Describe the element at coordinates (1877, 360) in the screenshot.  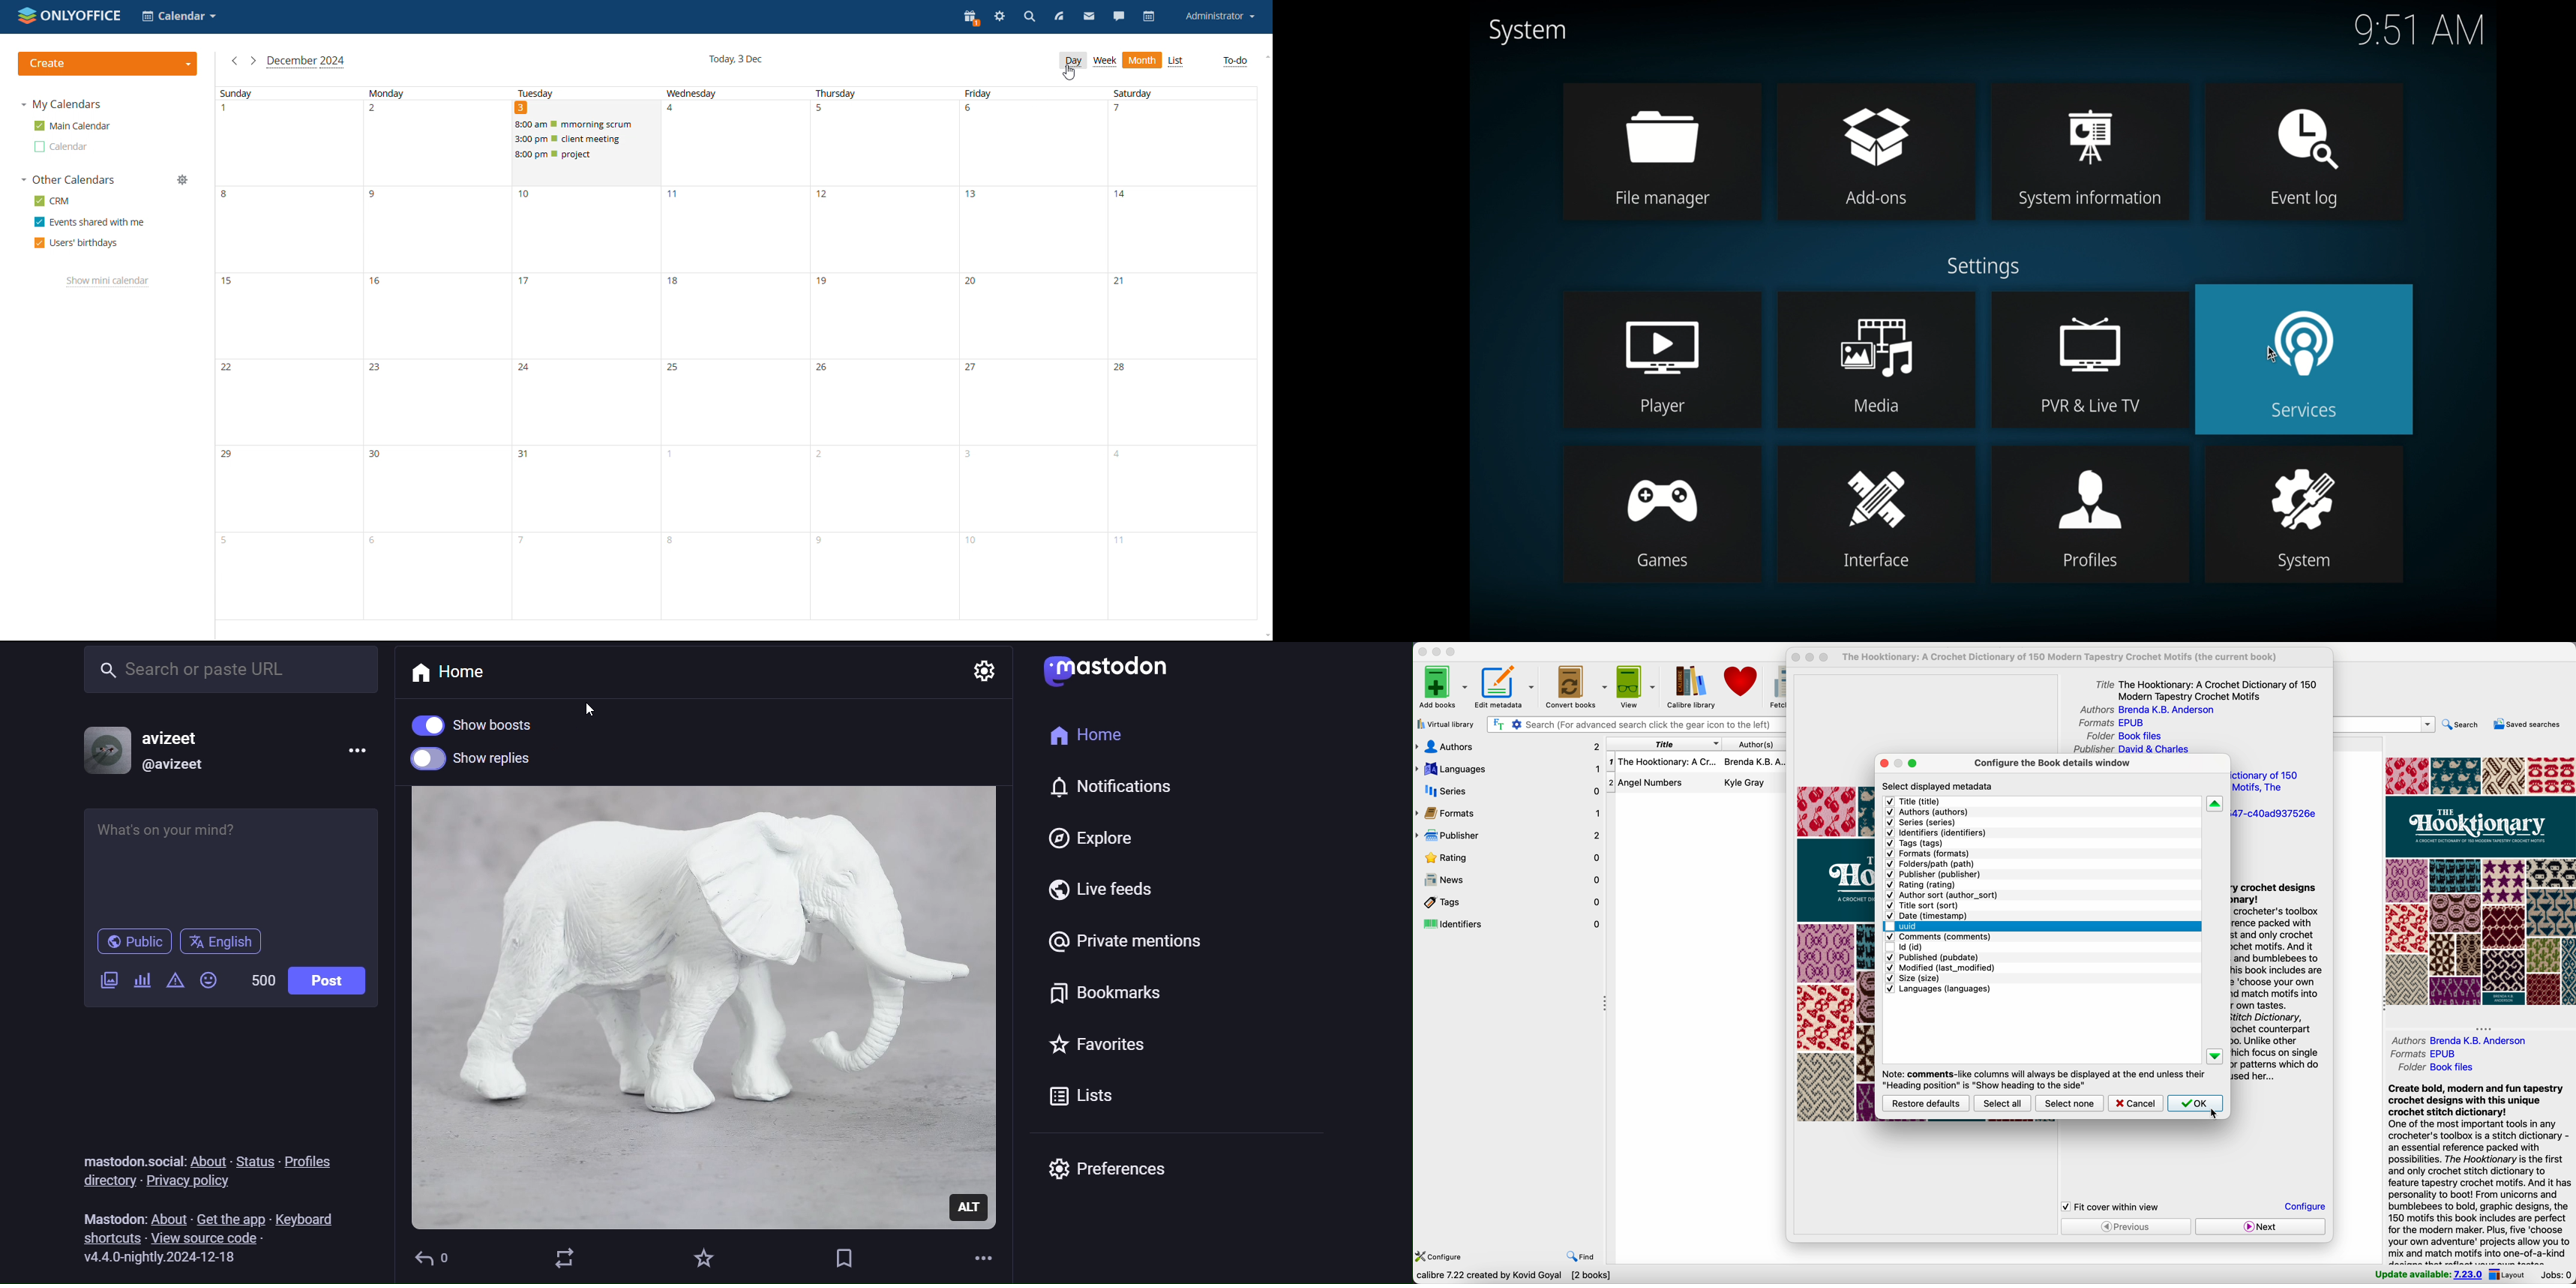
I see `media` at that location.